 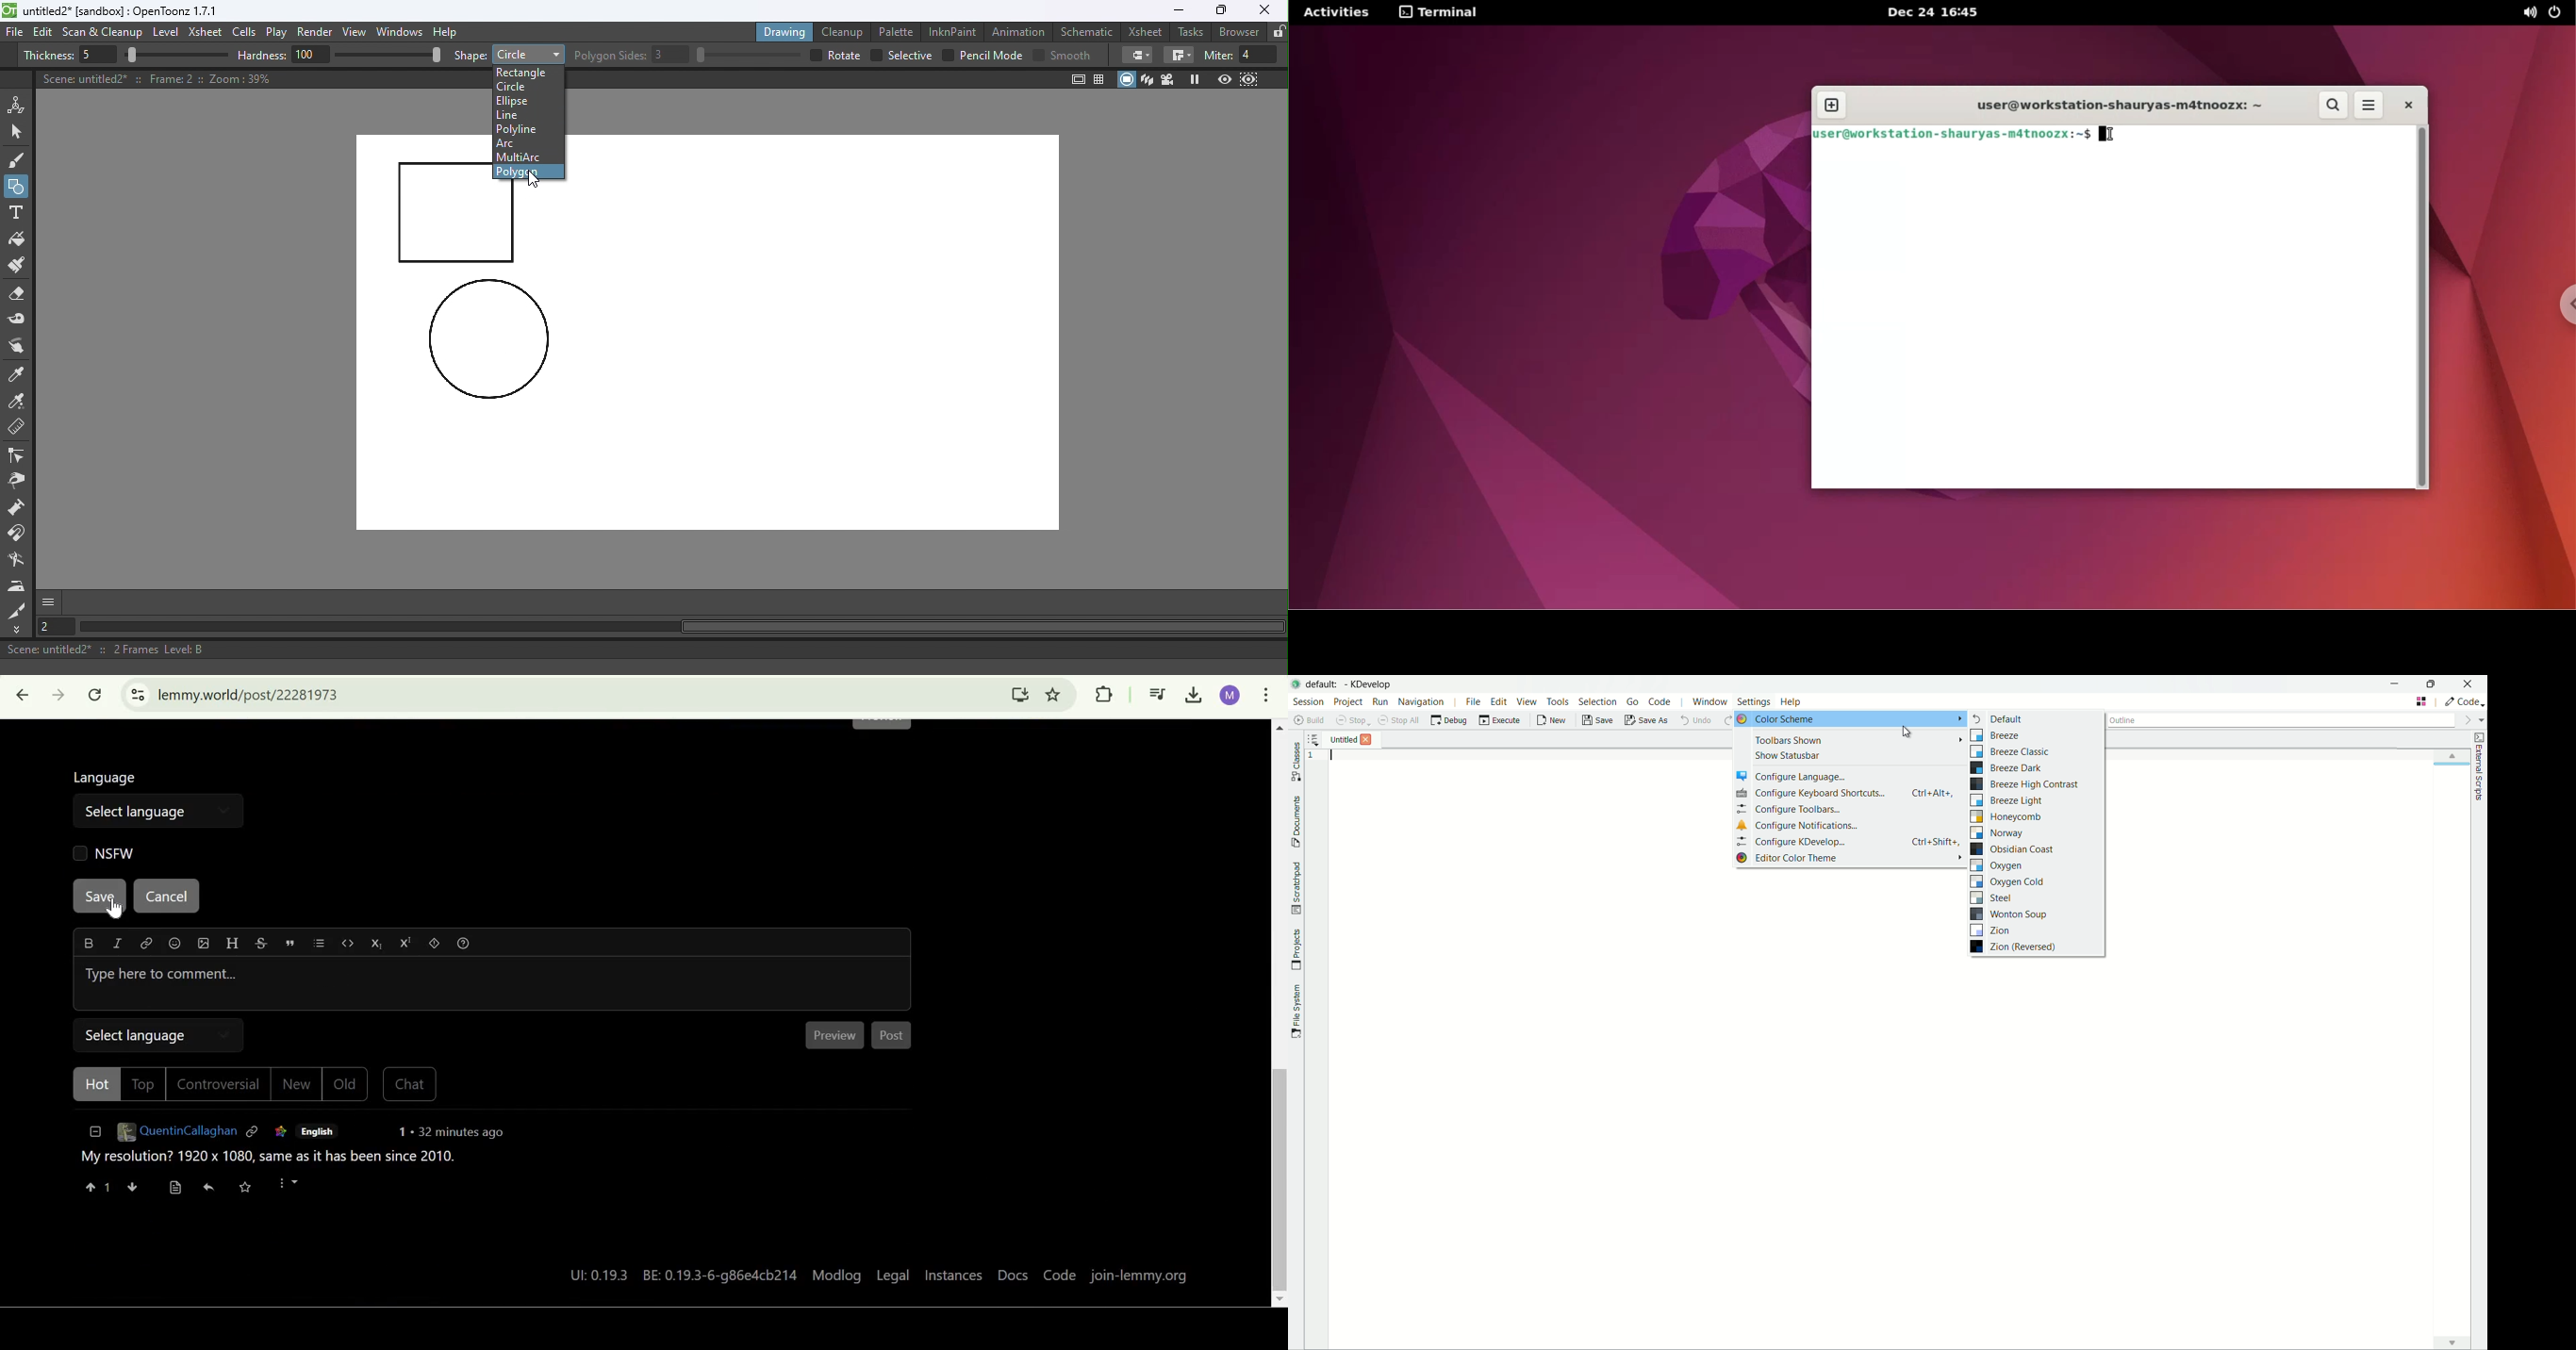 What do you see at coordinates (814, 55) in the screenshot?
I see `checkbox` at bounding box center [814, 55].